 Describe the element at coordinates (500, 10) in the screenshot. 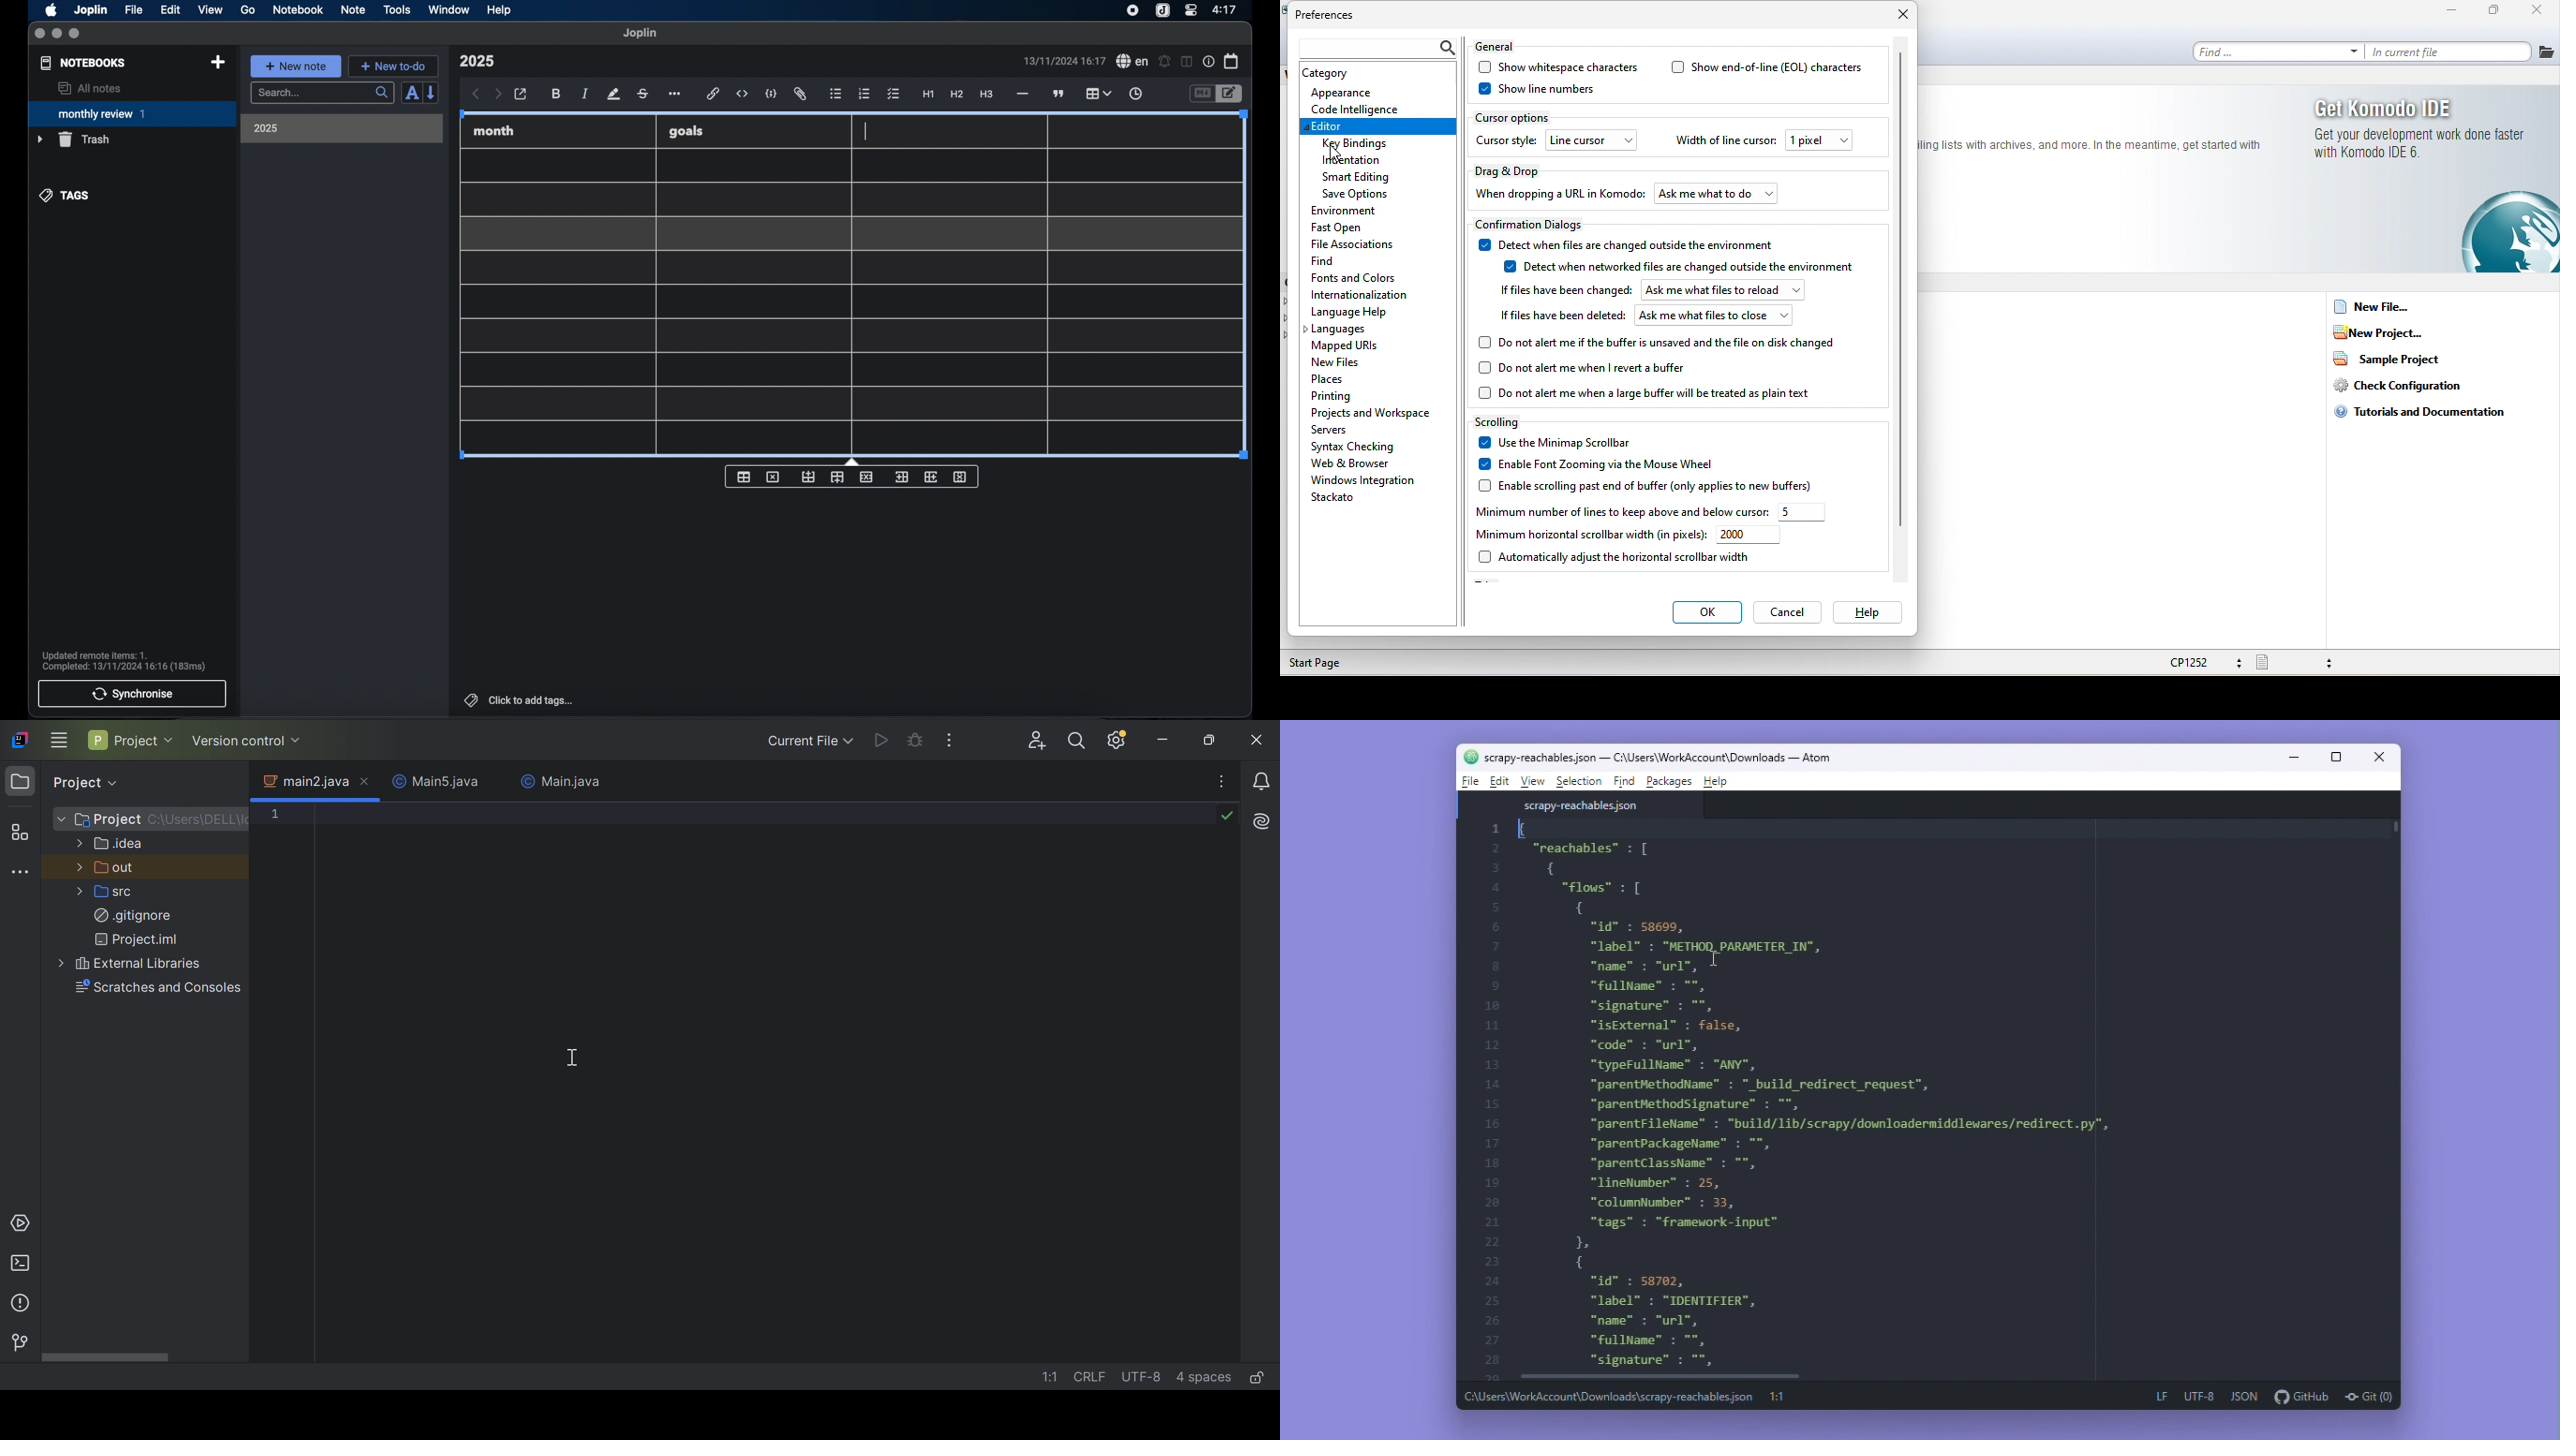

I see `help` at that location.